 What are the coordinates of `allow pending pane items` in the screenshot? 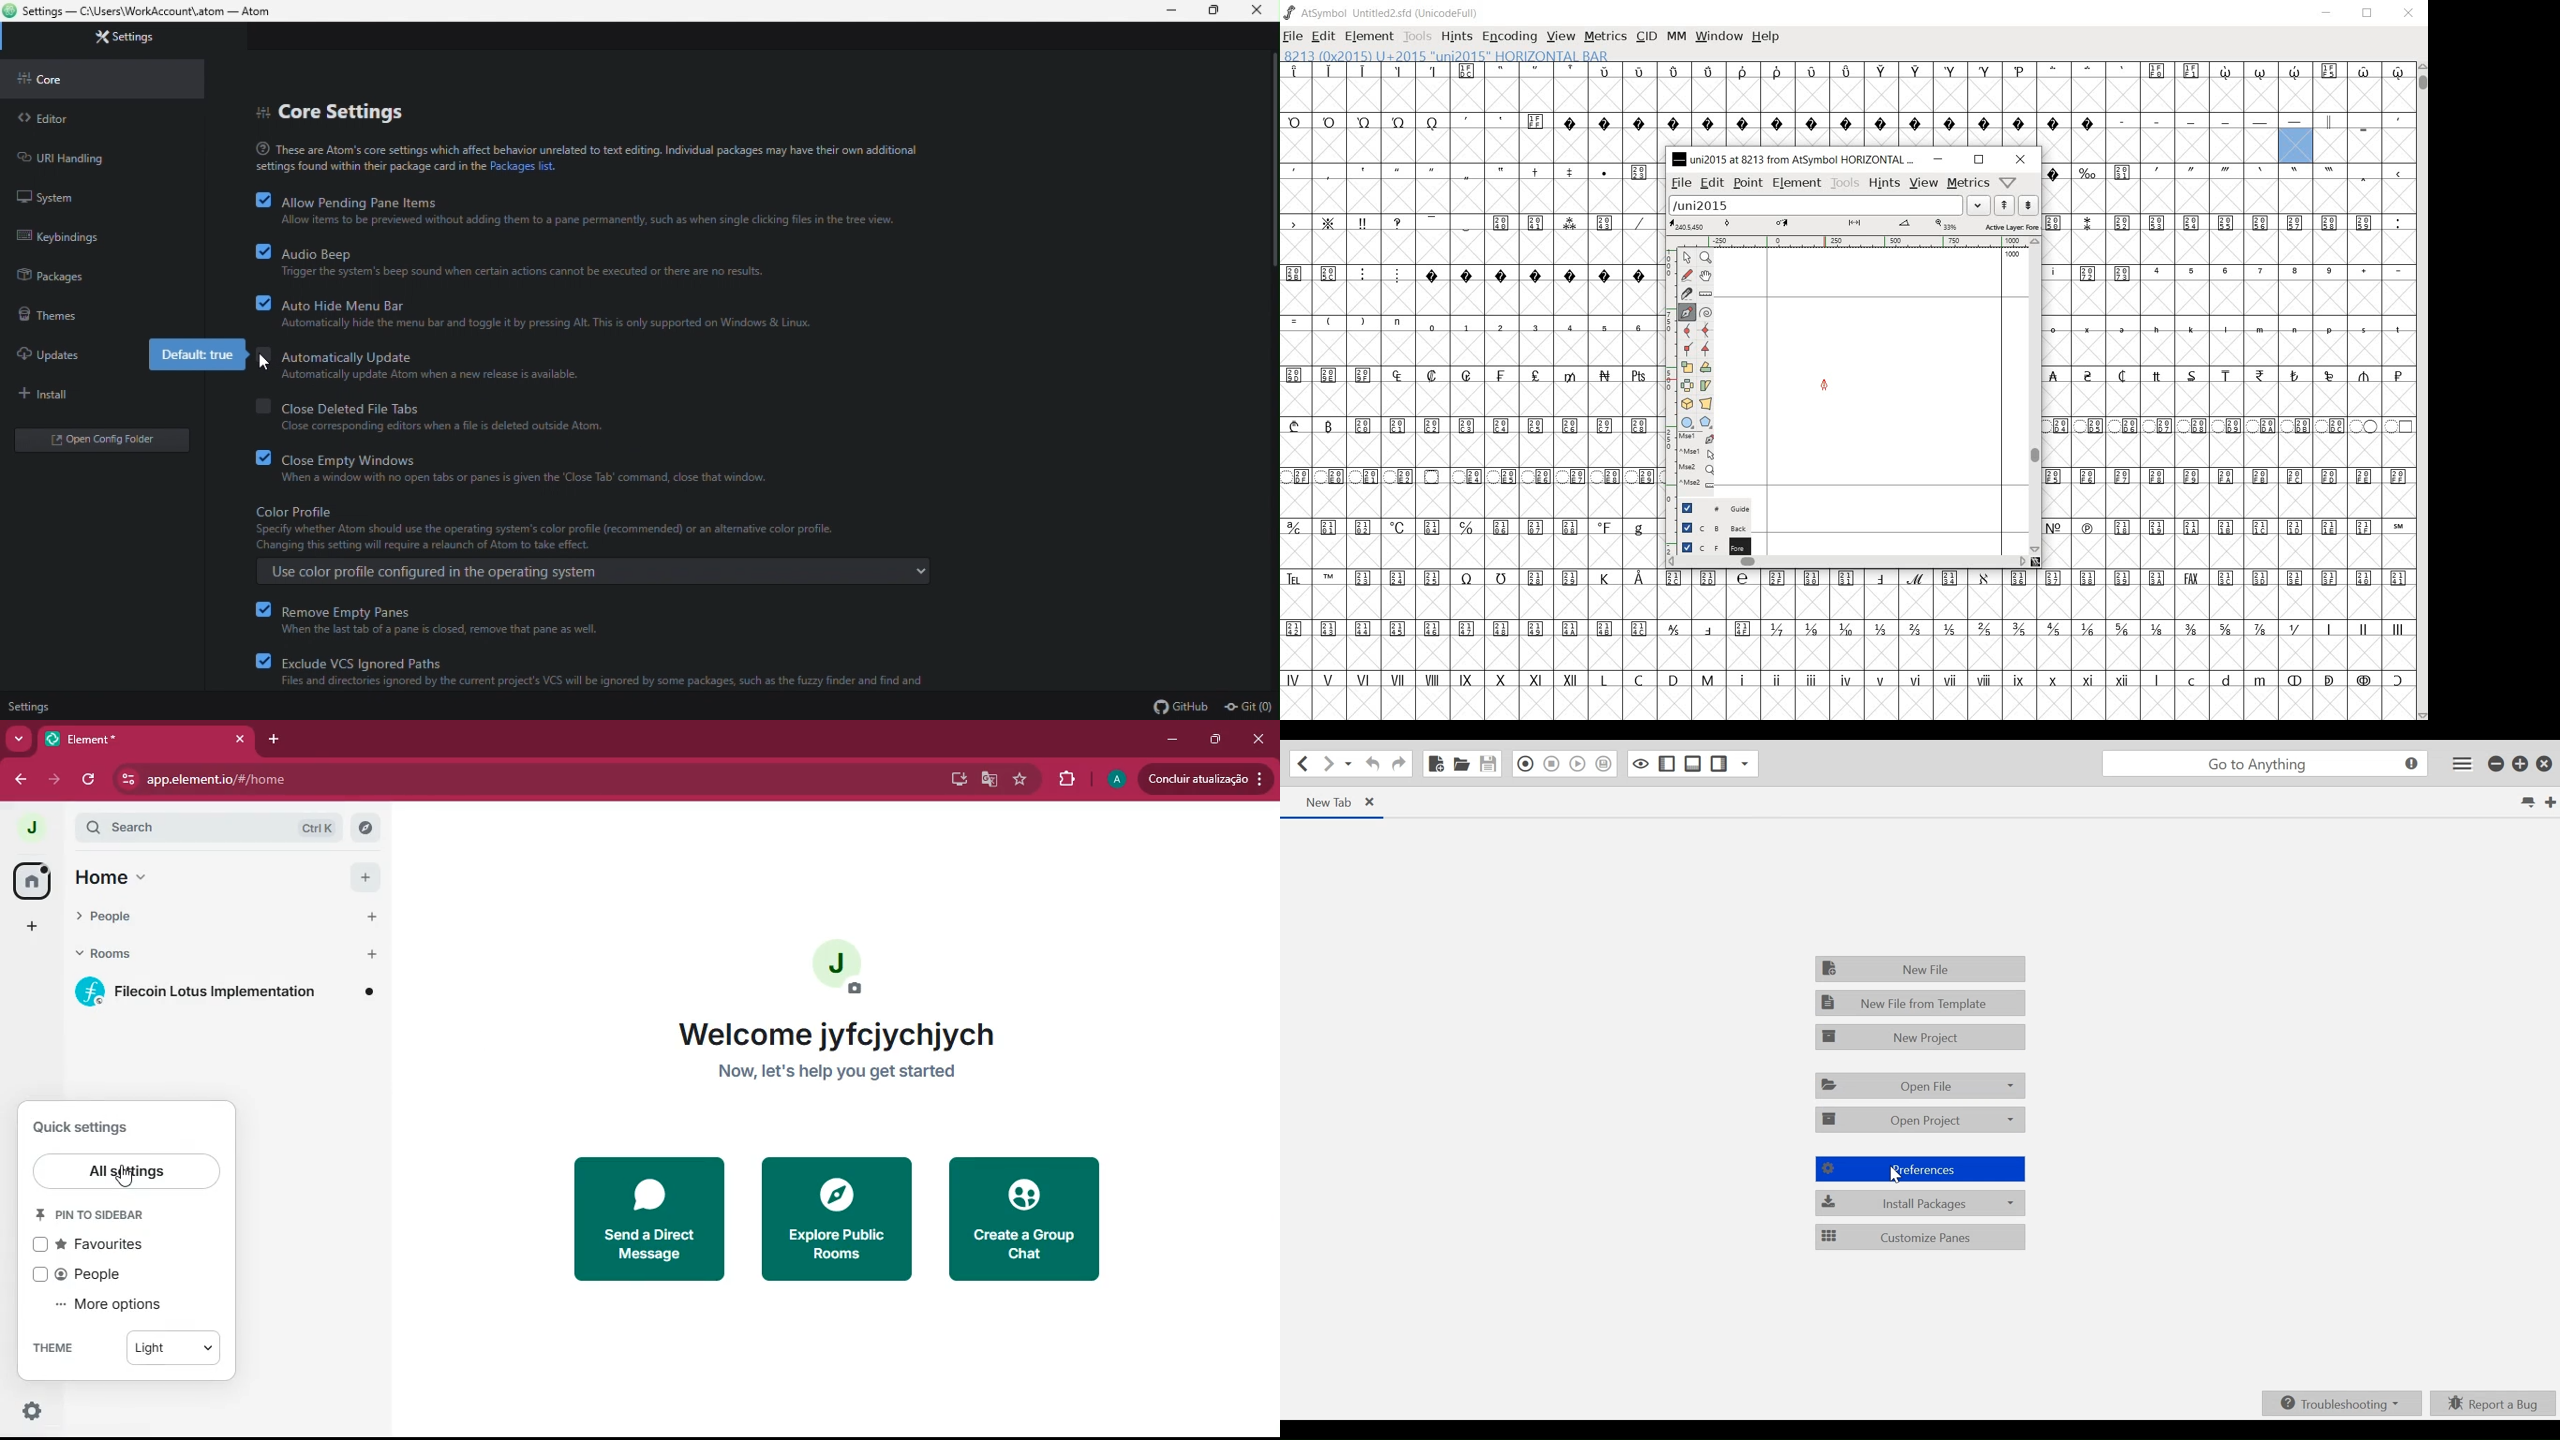 It's located at (576, 210).